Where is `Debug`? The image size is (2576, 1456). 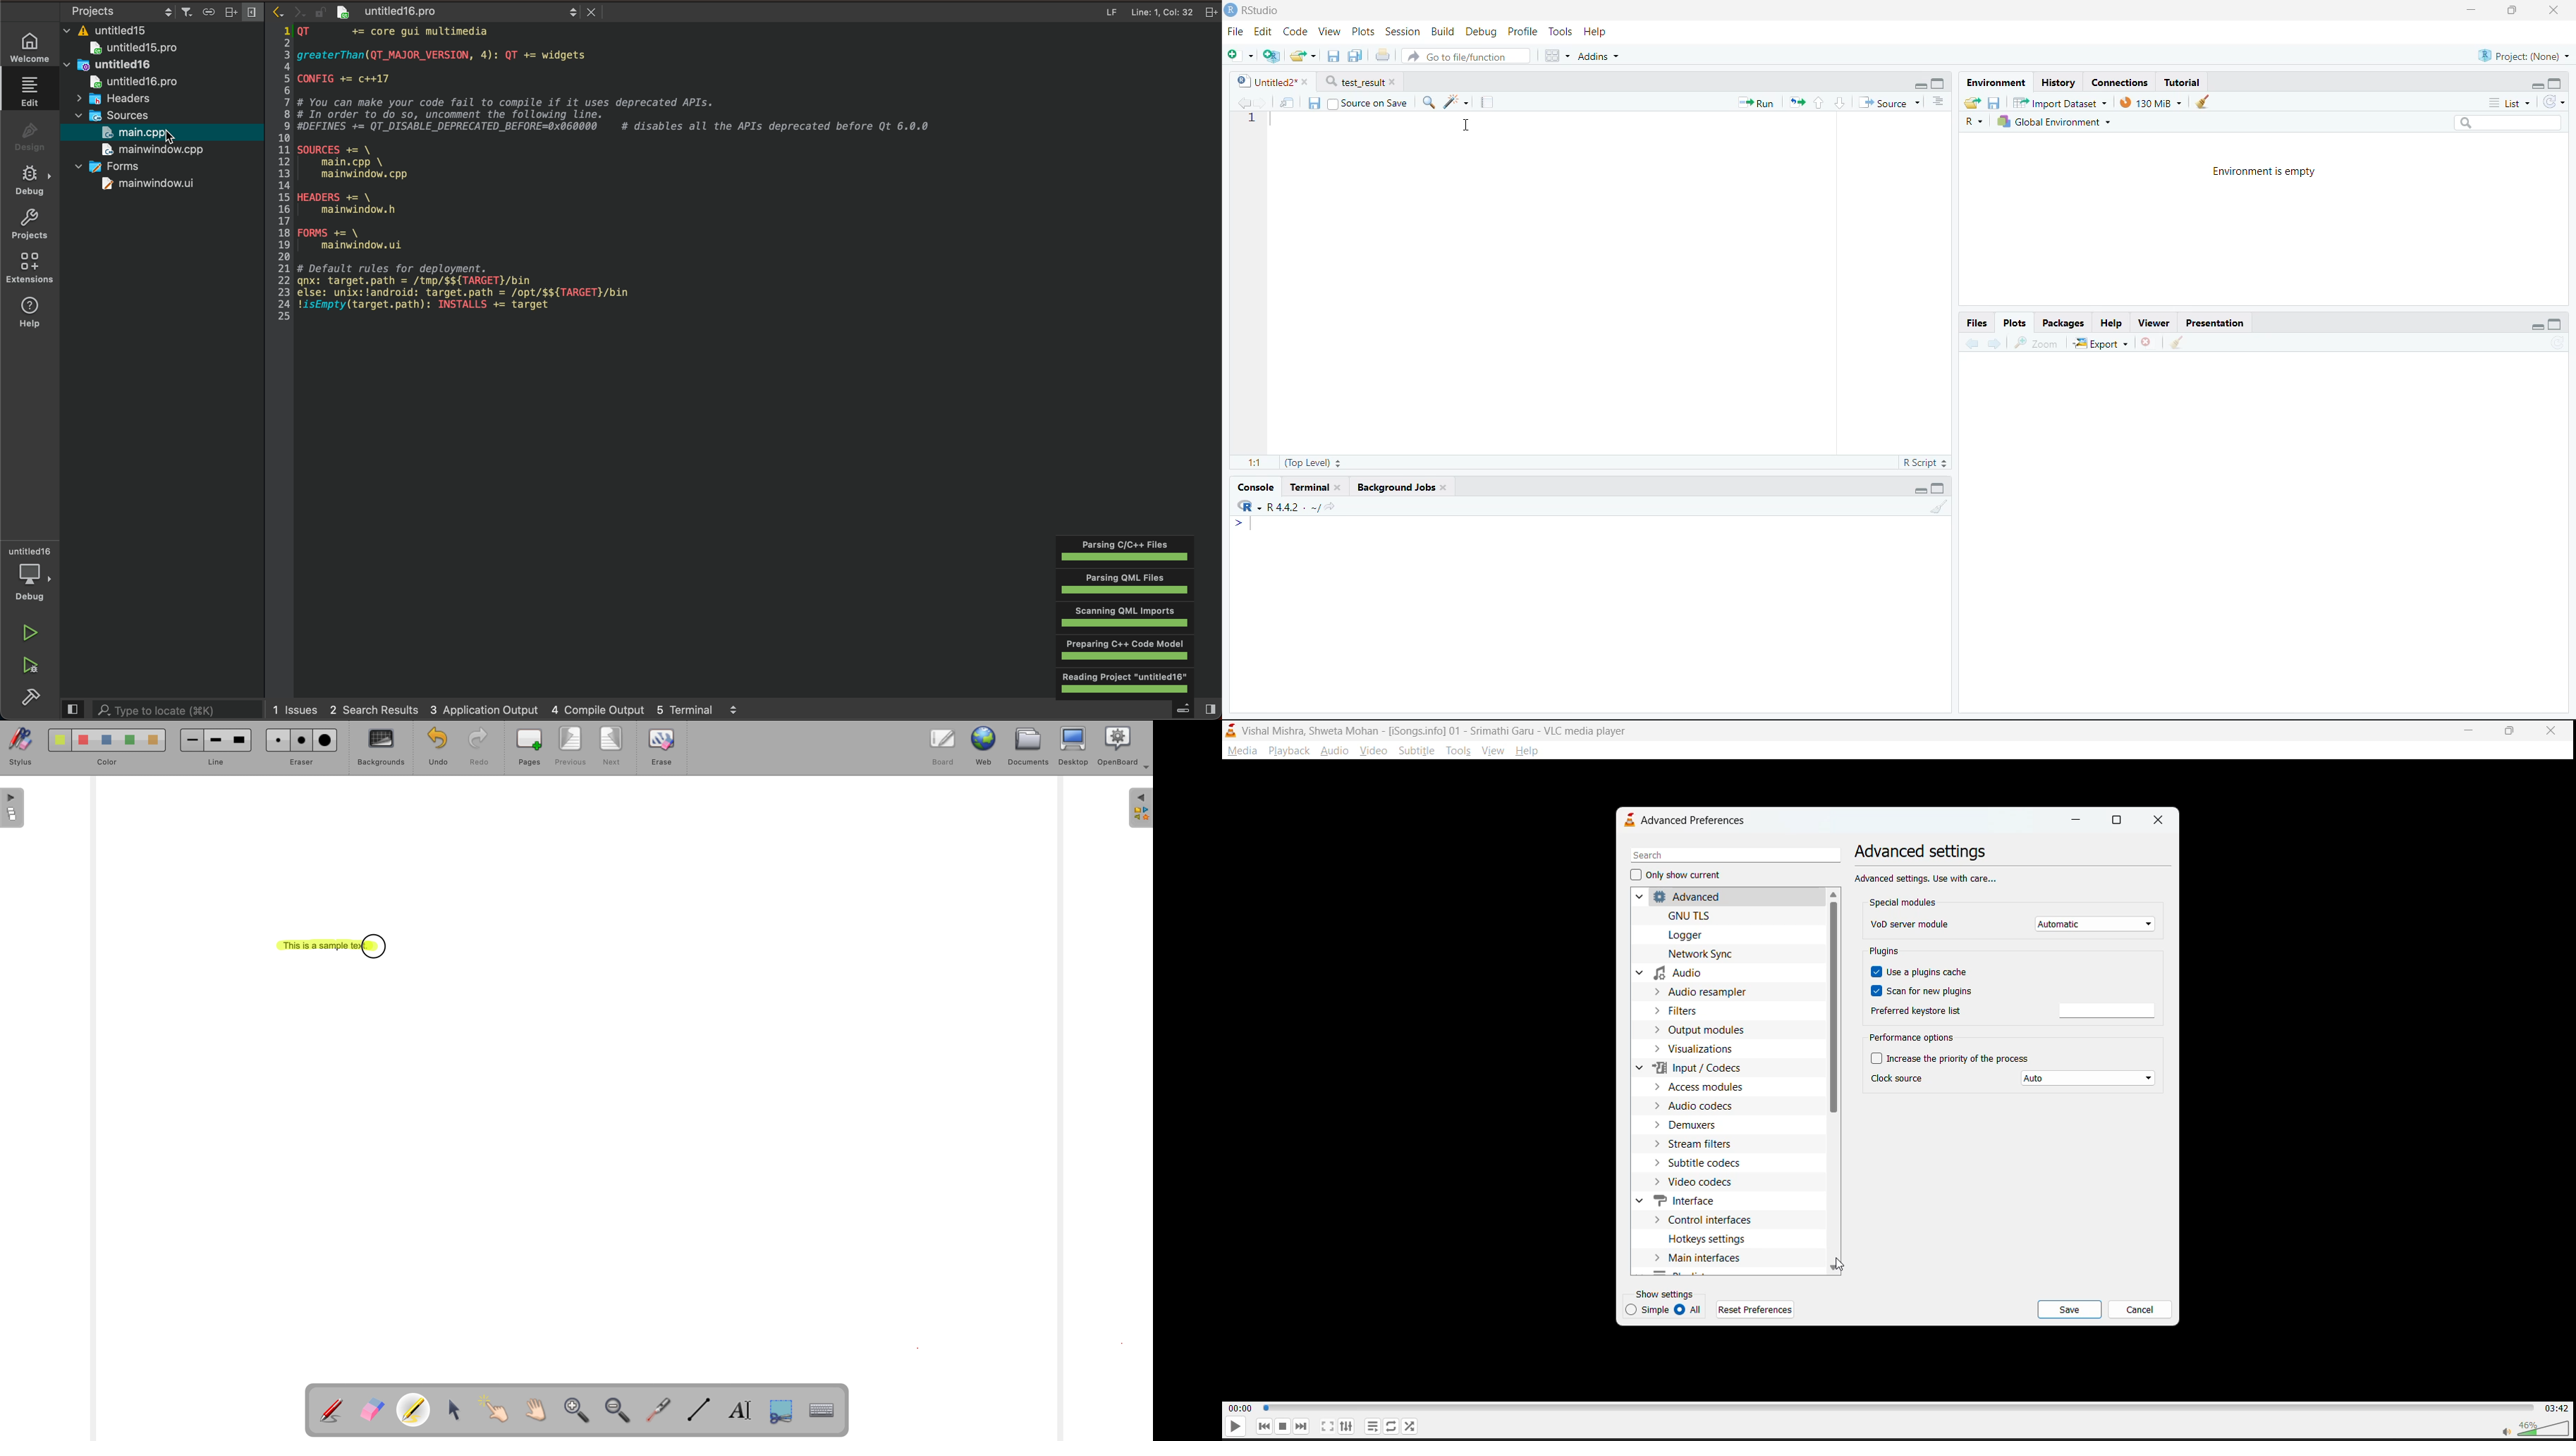 Debug is located at coordinates (1481, 31).